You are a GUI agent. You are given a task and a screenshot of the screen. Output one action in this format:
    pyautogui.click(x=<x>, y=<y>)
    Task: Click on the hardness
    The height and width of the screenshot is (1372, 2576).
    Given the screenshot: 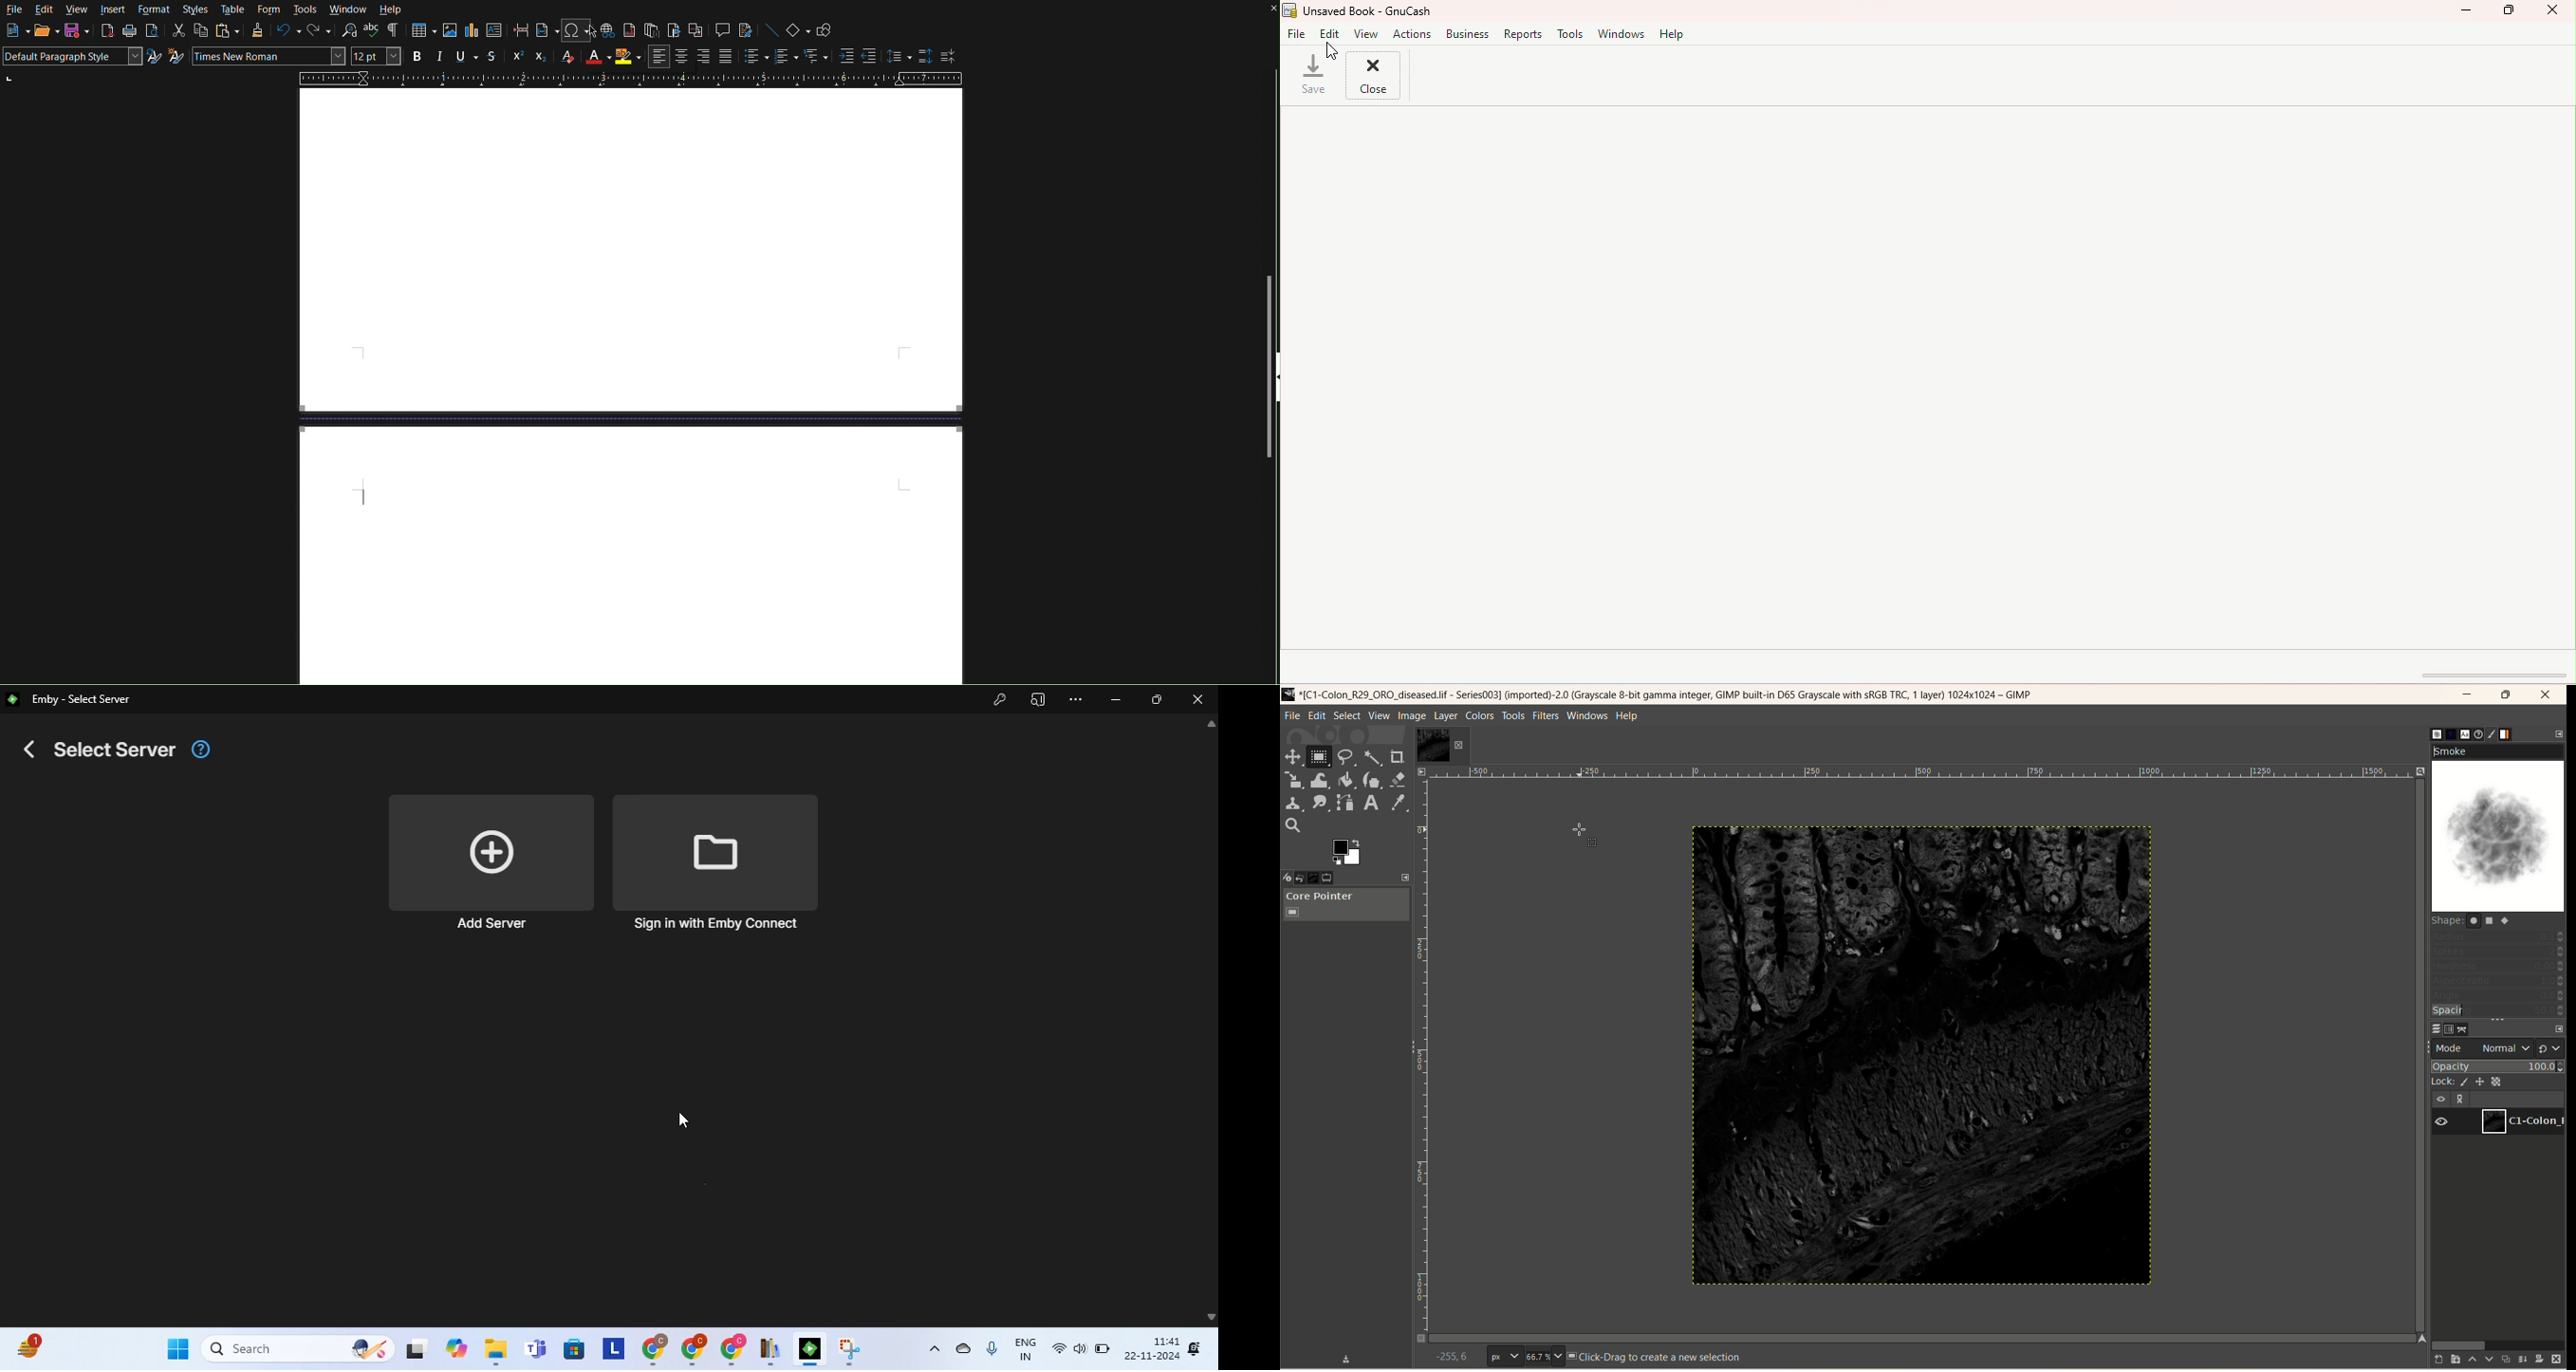 What is the action you would take?
    pyautogui.click(x=2499, y=967)
    